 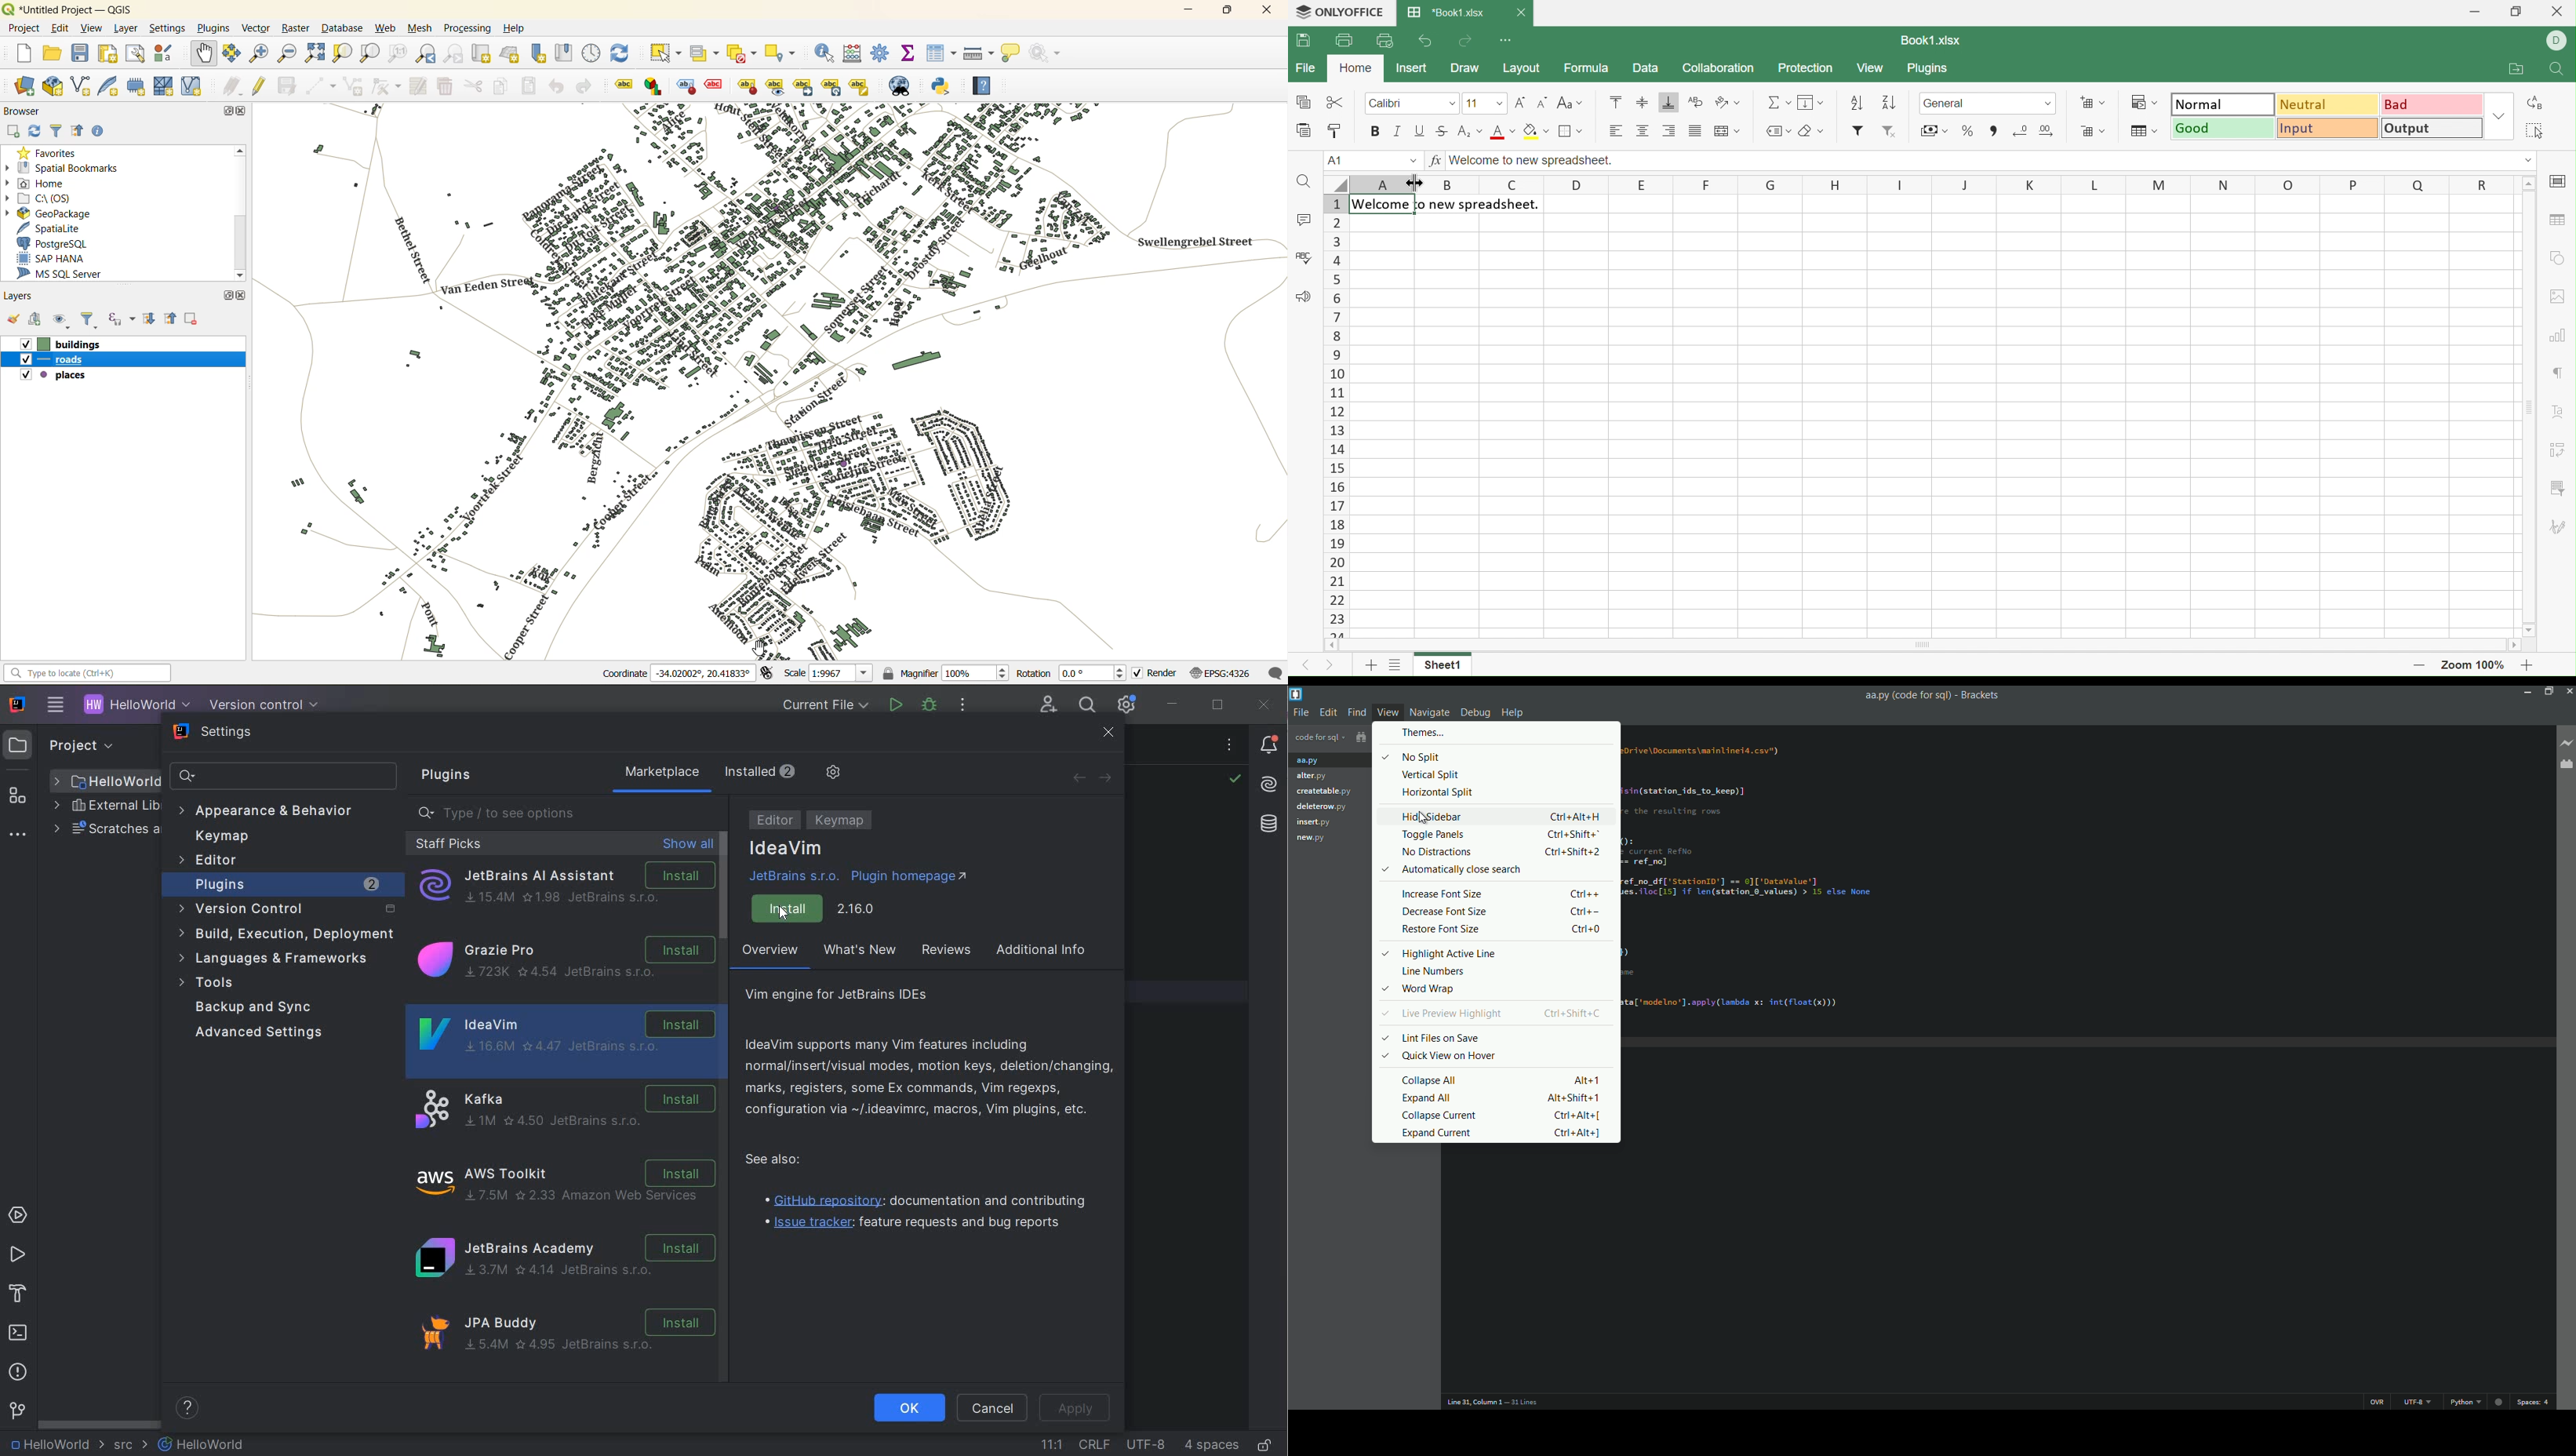 I want to click on keyboard shortcut, so click(x=1583, y=912).